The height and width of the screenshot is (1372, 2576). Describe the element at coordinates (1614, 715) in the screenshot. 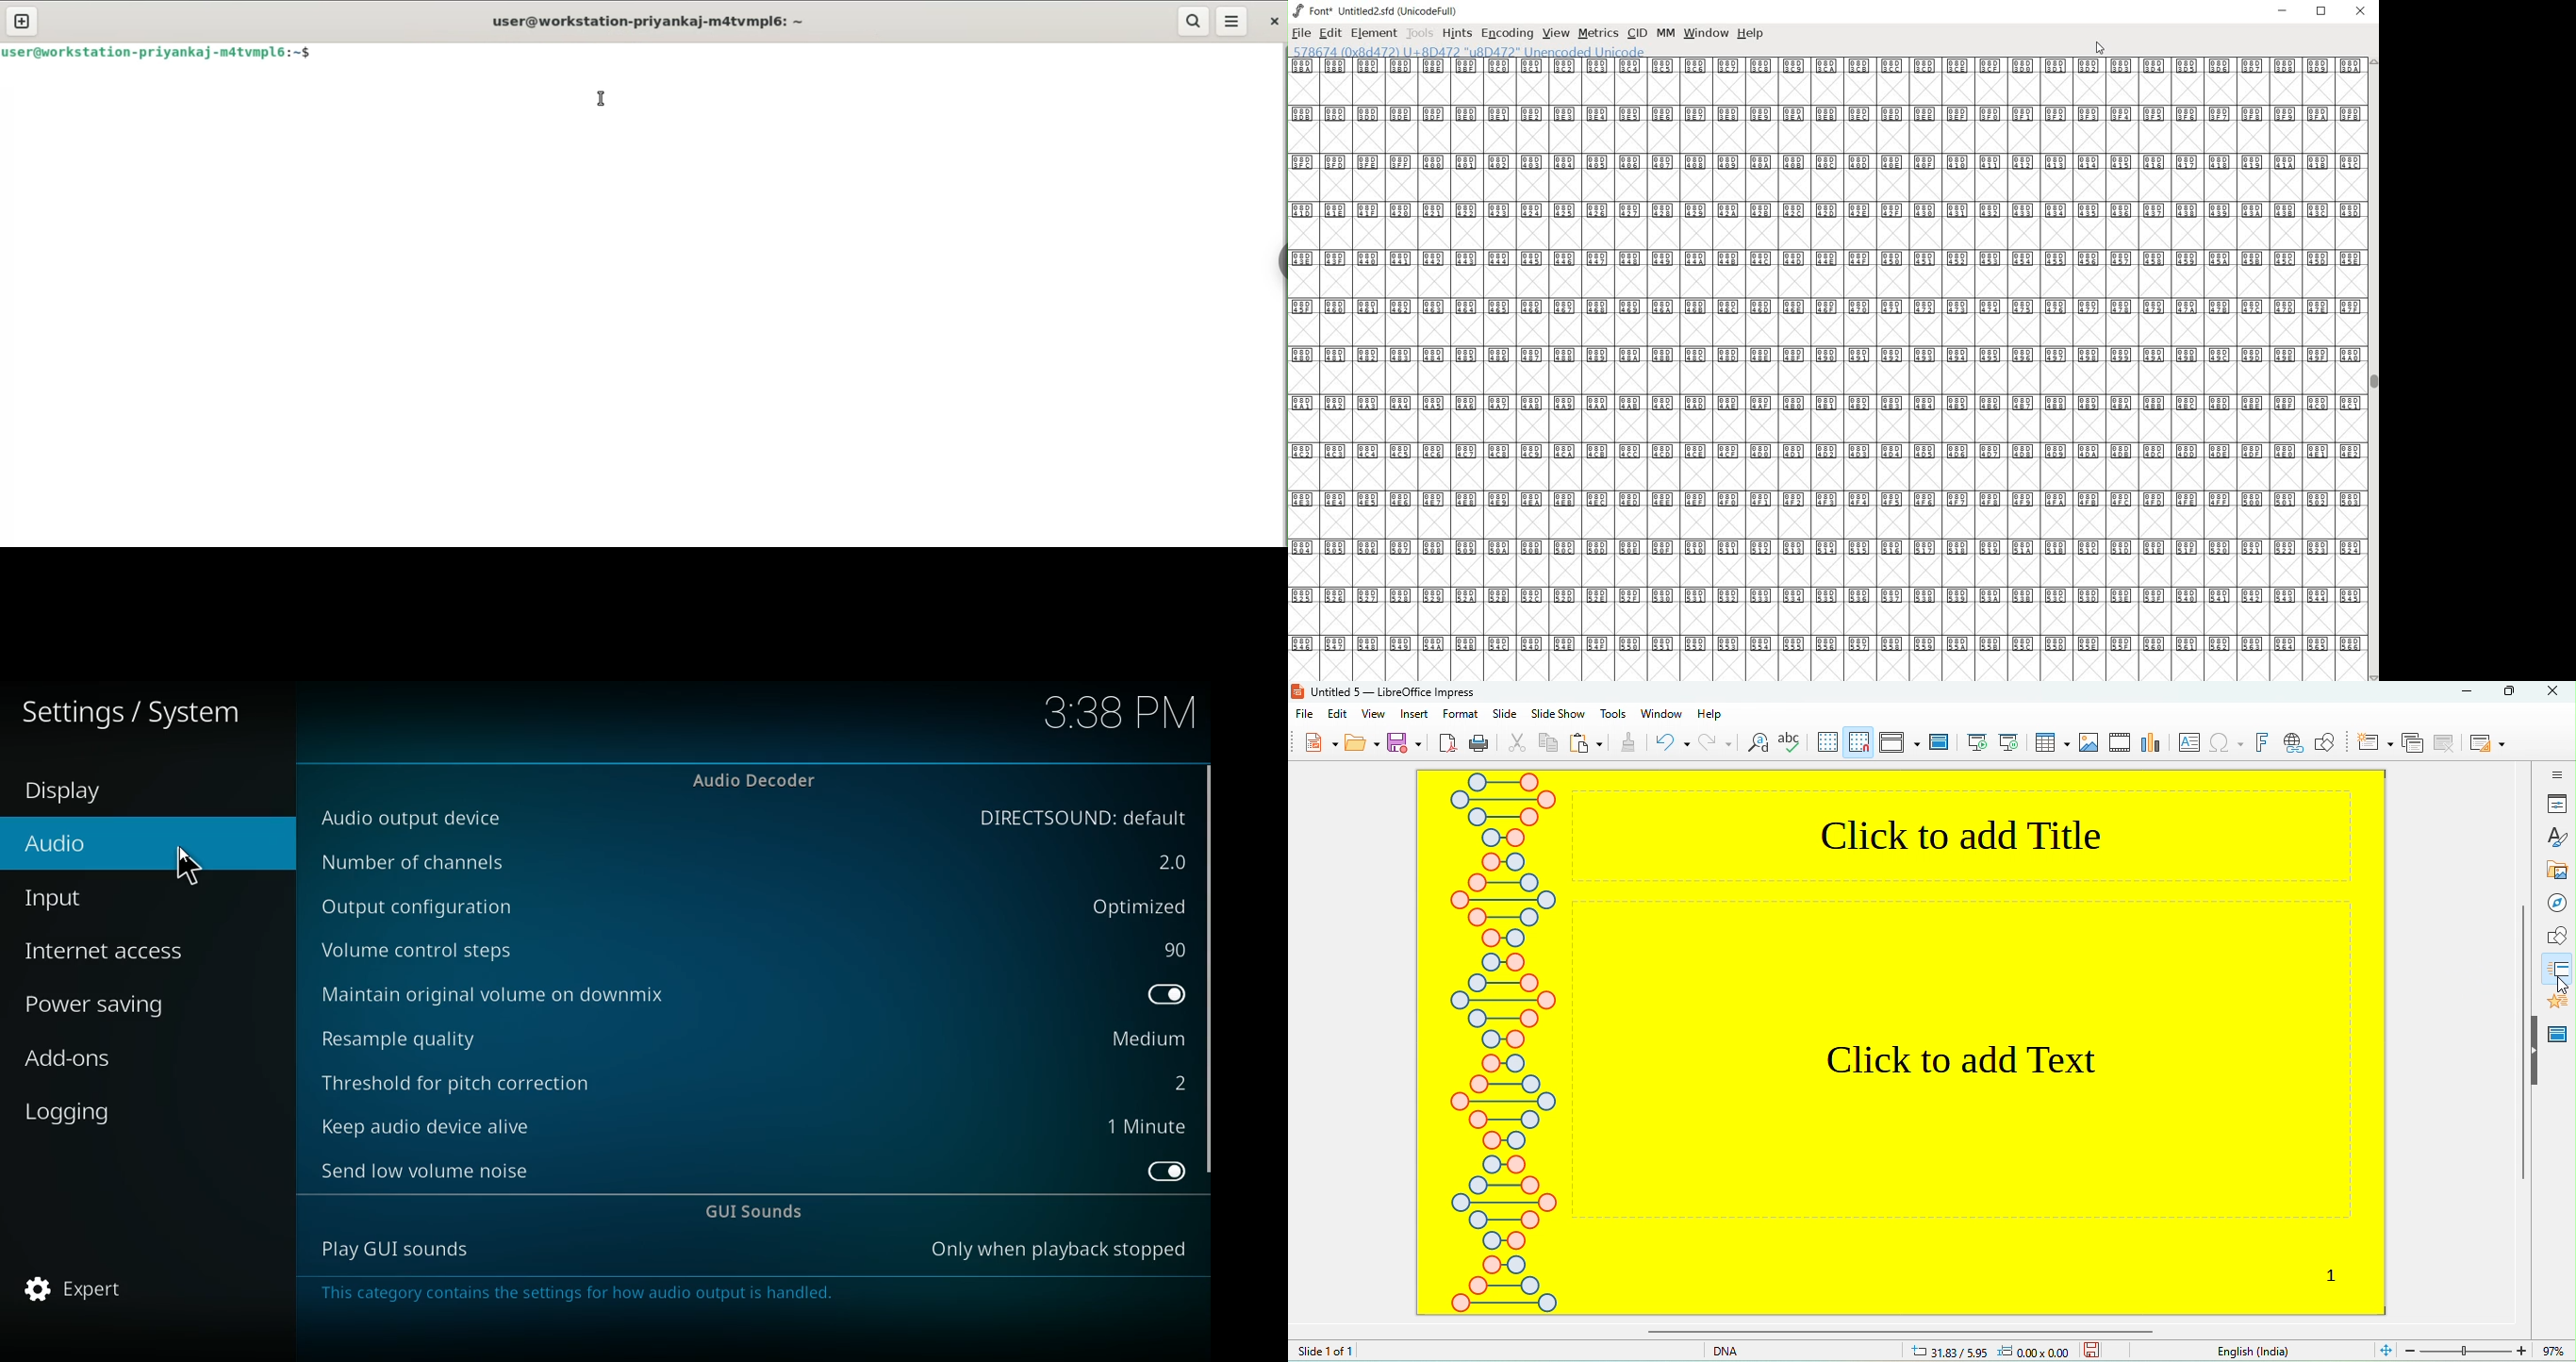

I see `tools` at that location.